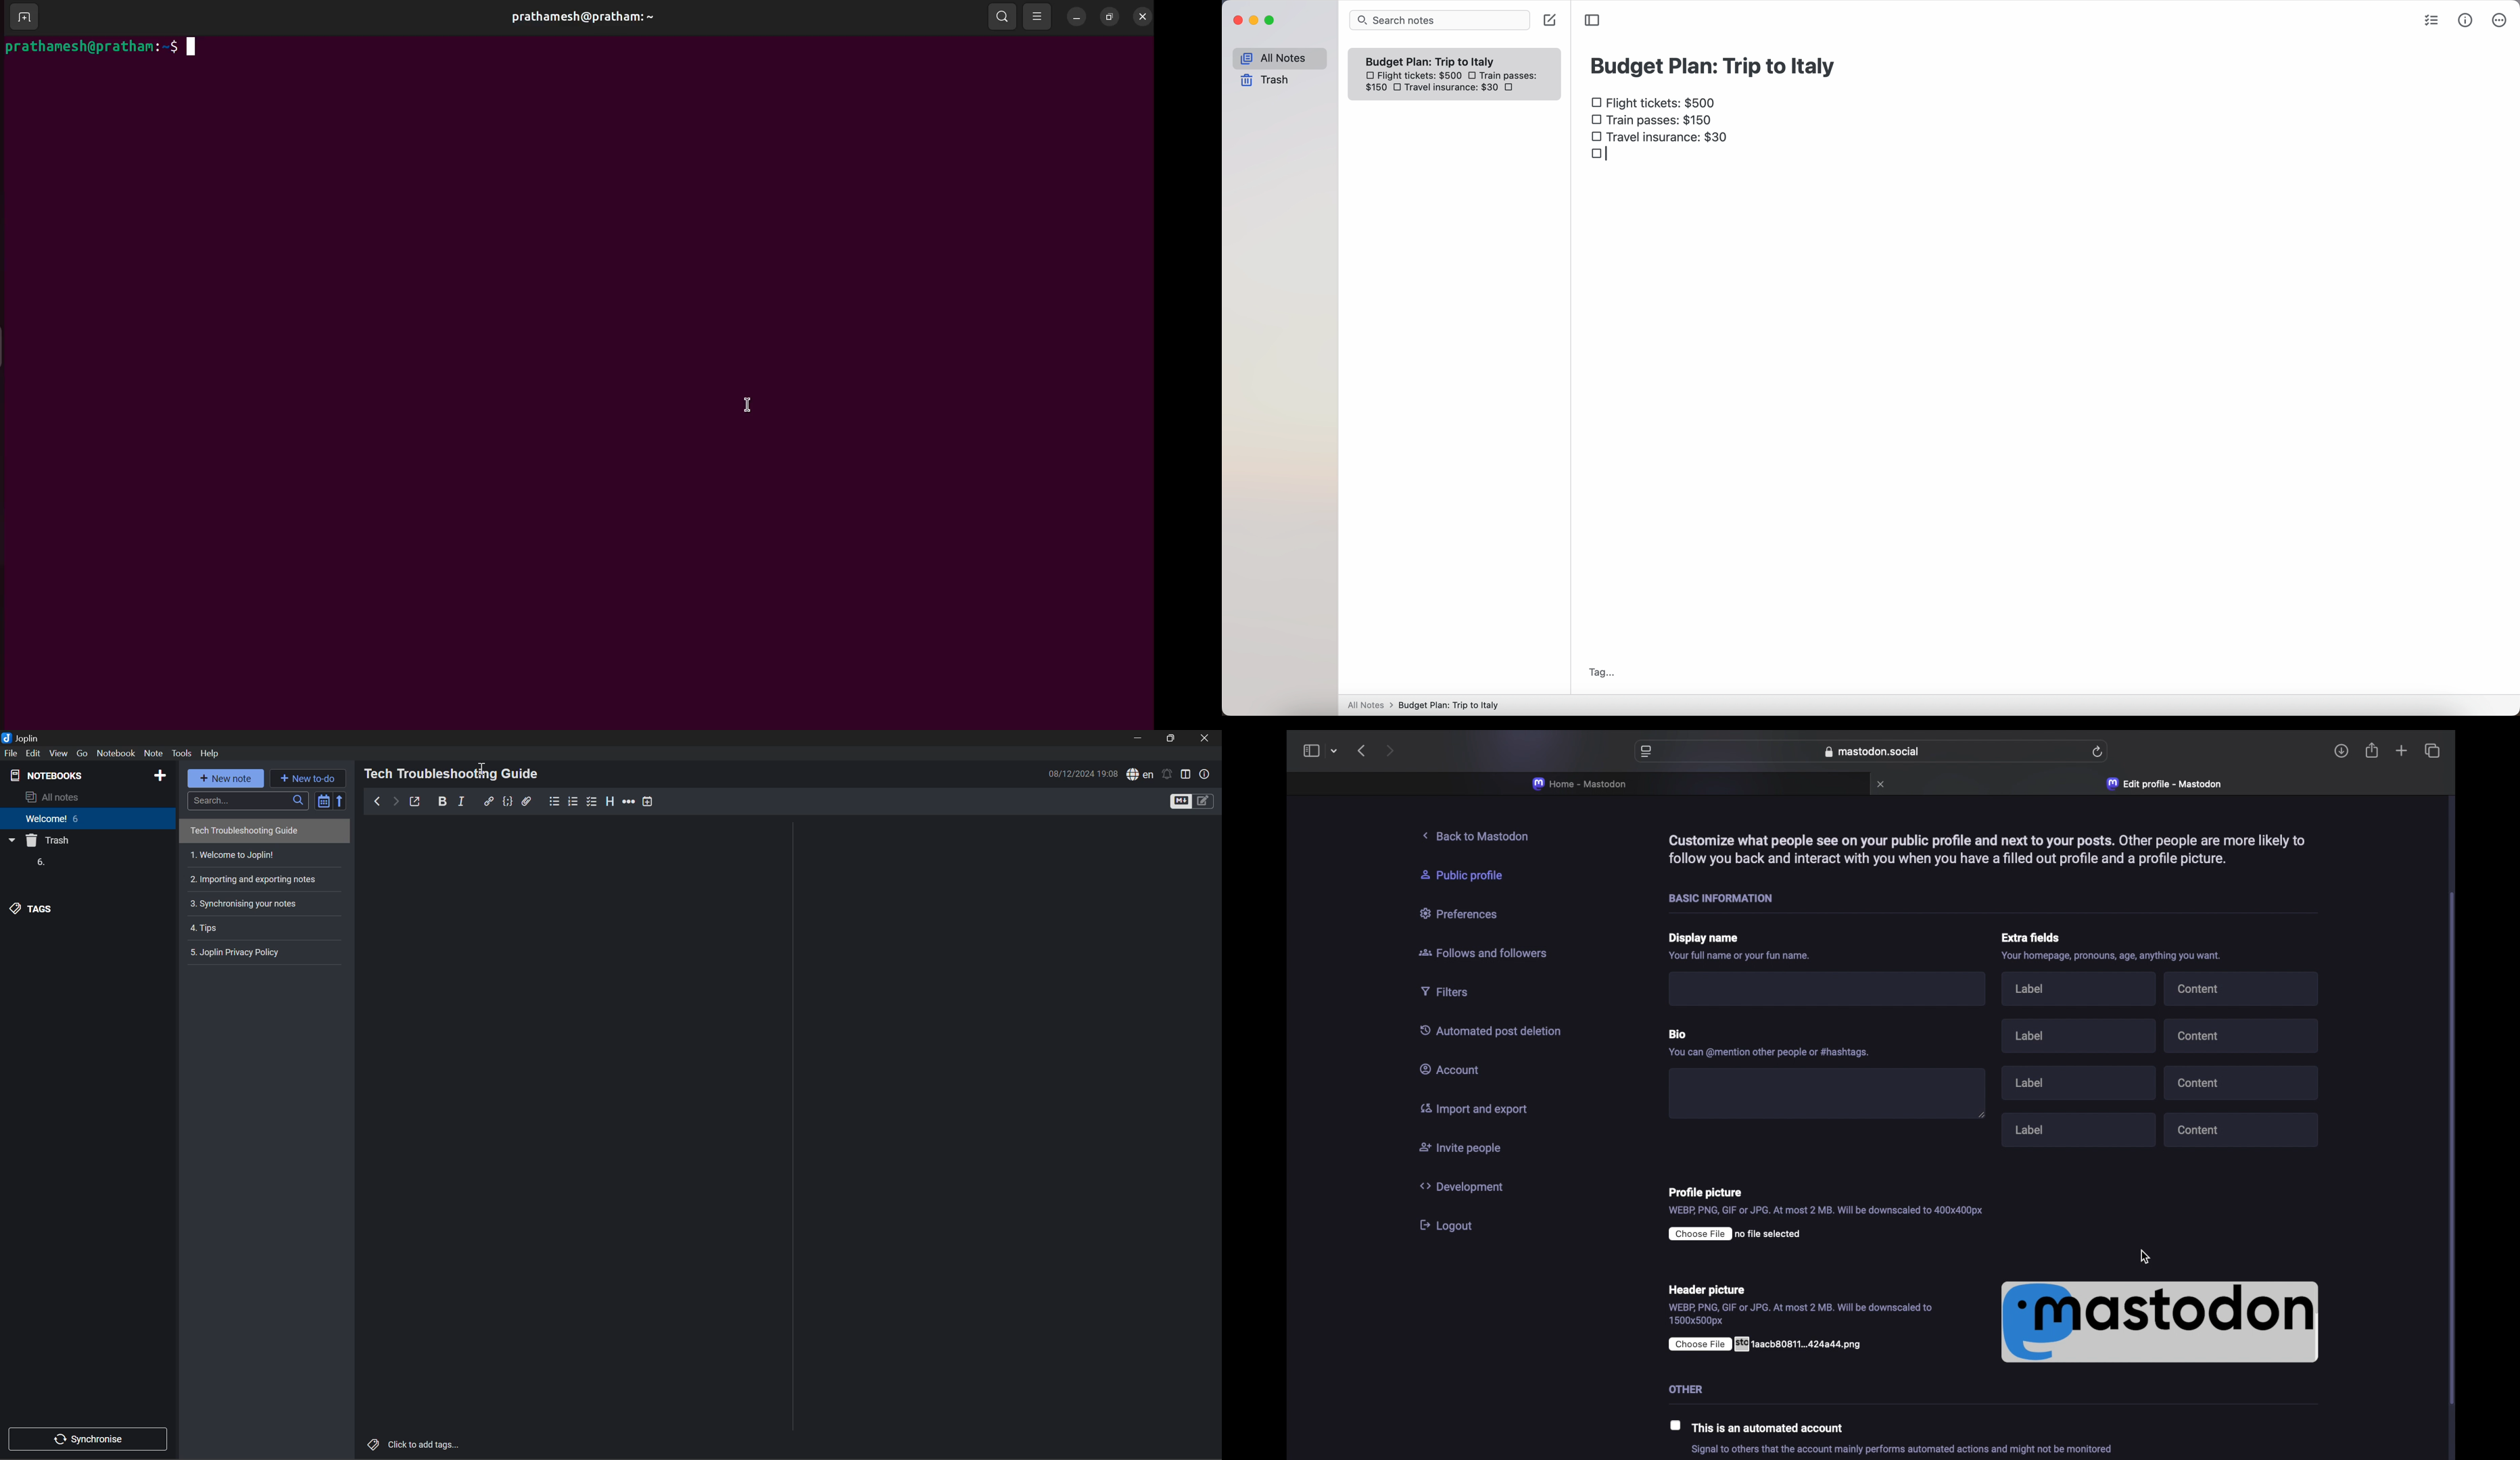 The height and width of the screenshot is (1484, 2520). What do you see at coordinates (1172, 738) in the screenshot?
I see `Restore Down` at bounding box center [1172, 738].